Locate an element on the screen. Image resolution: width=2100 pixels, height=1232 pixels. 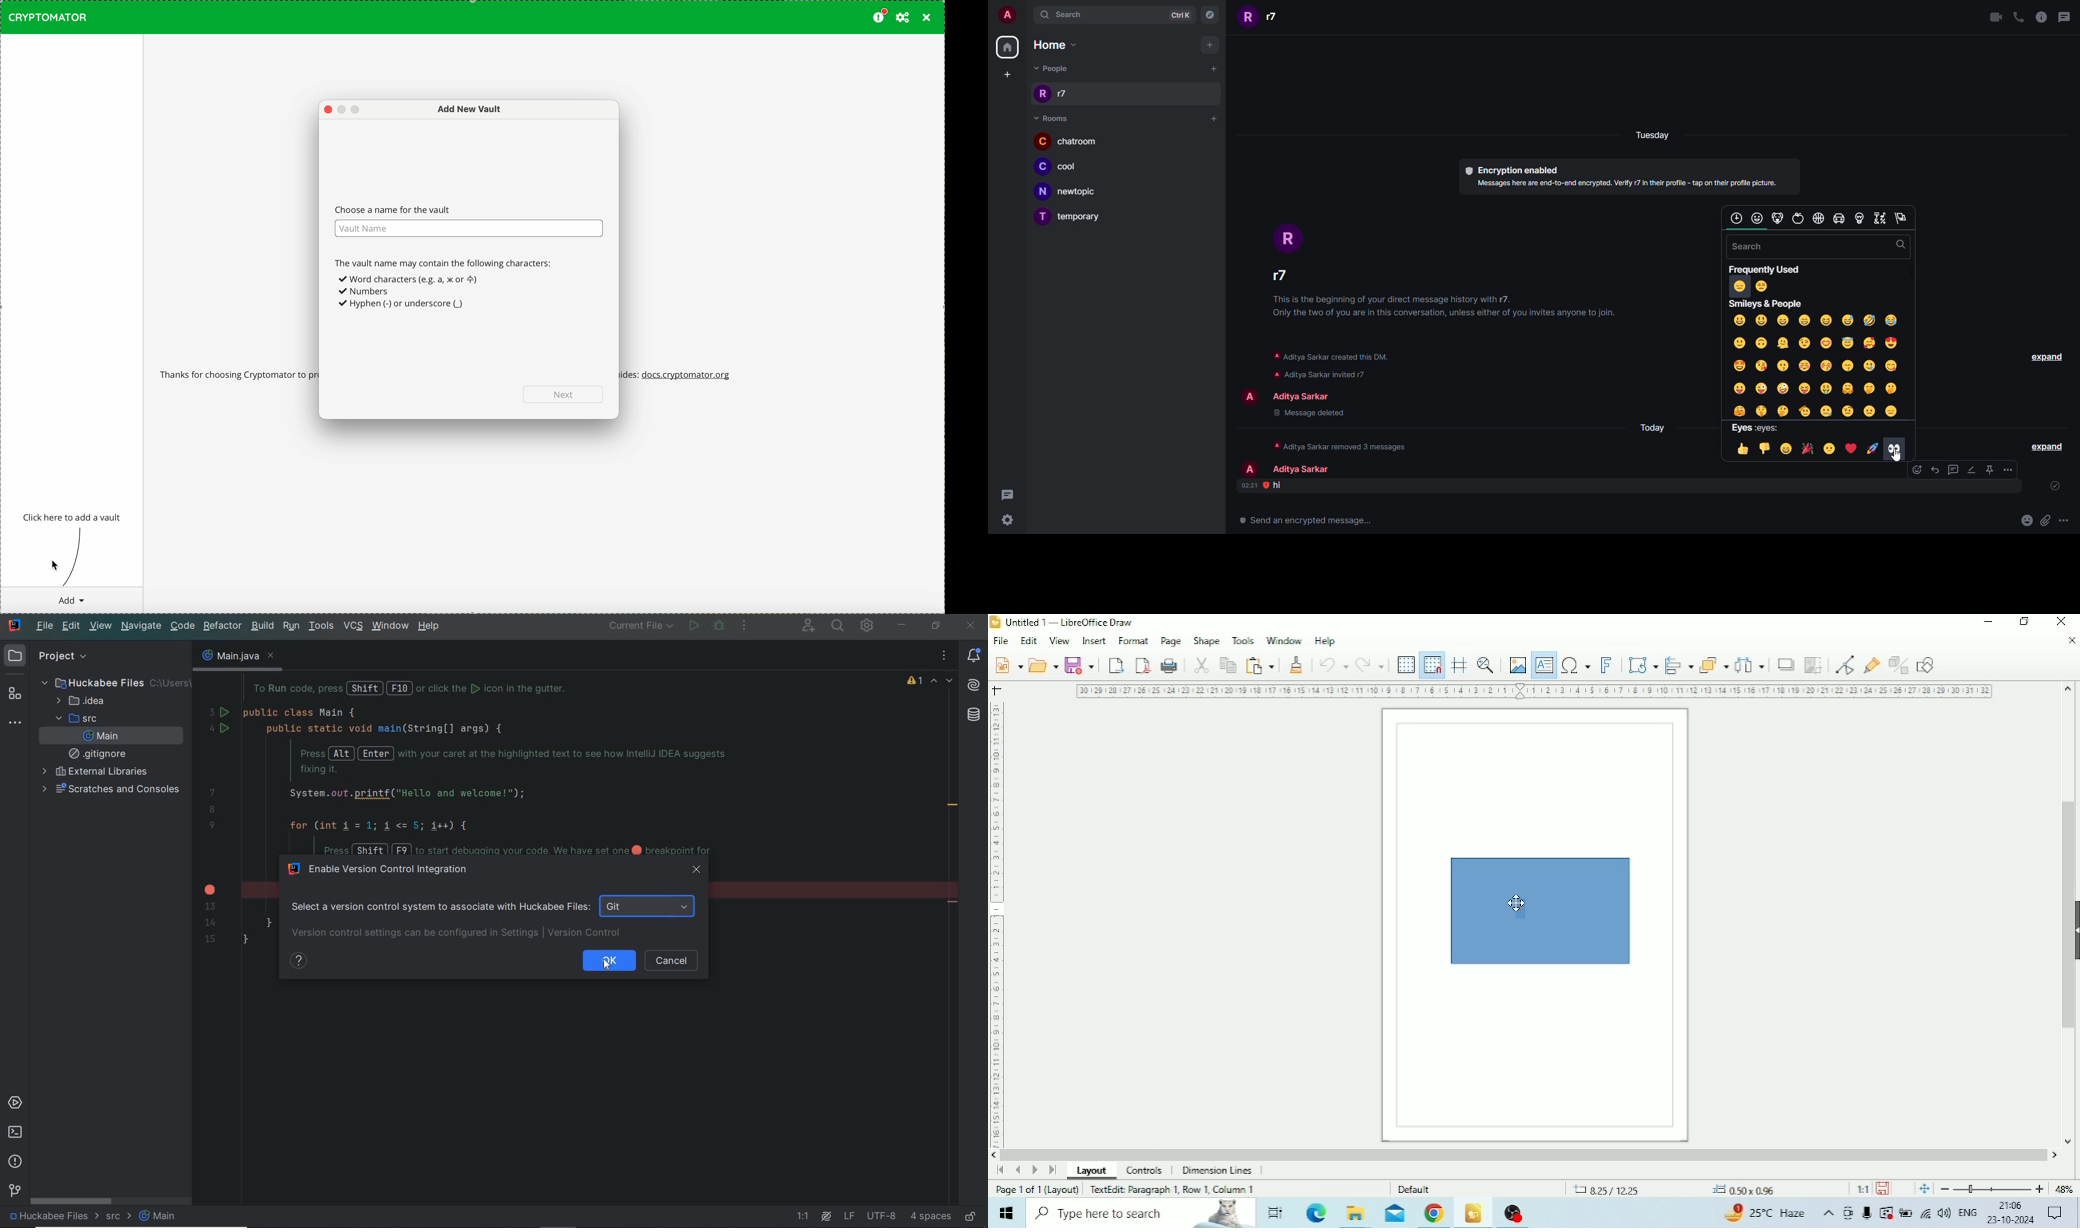
room is located at coordinates (1081, 218).